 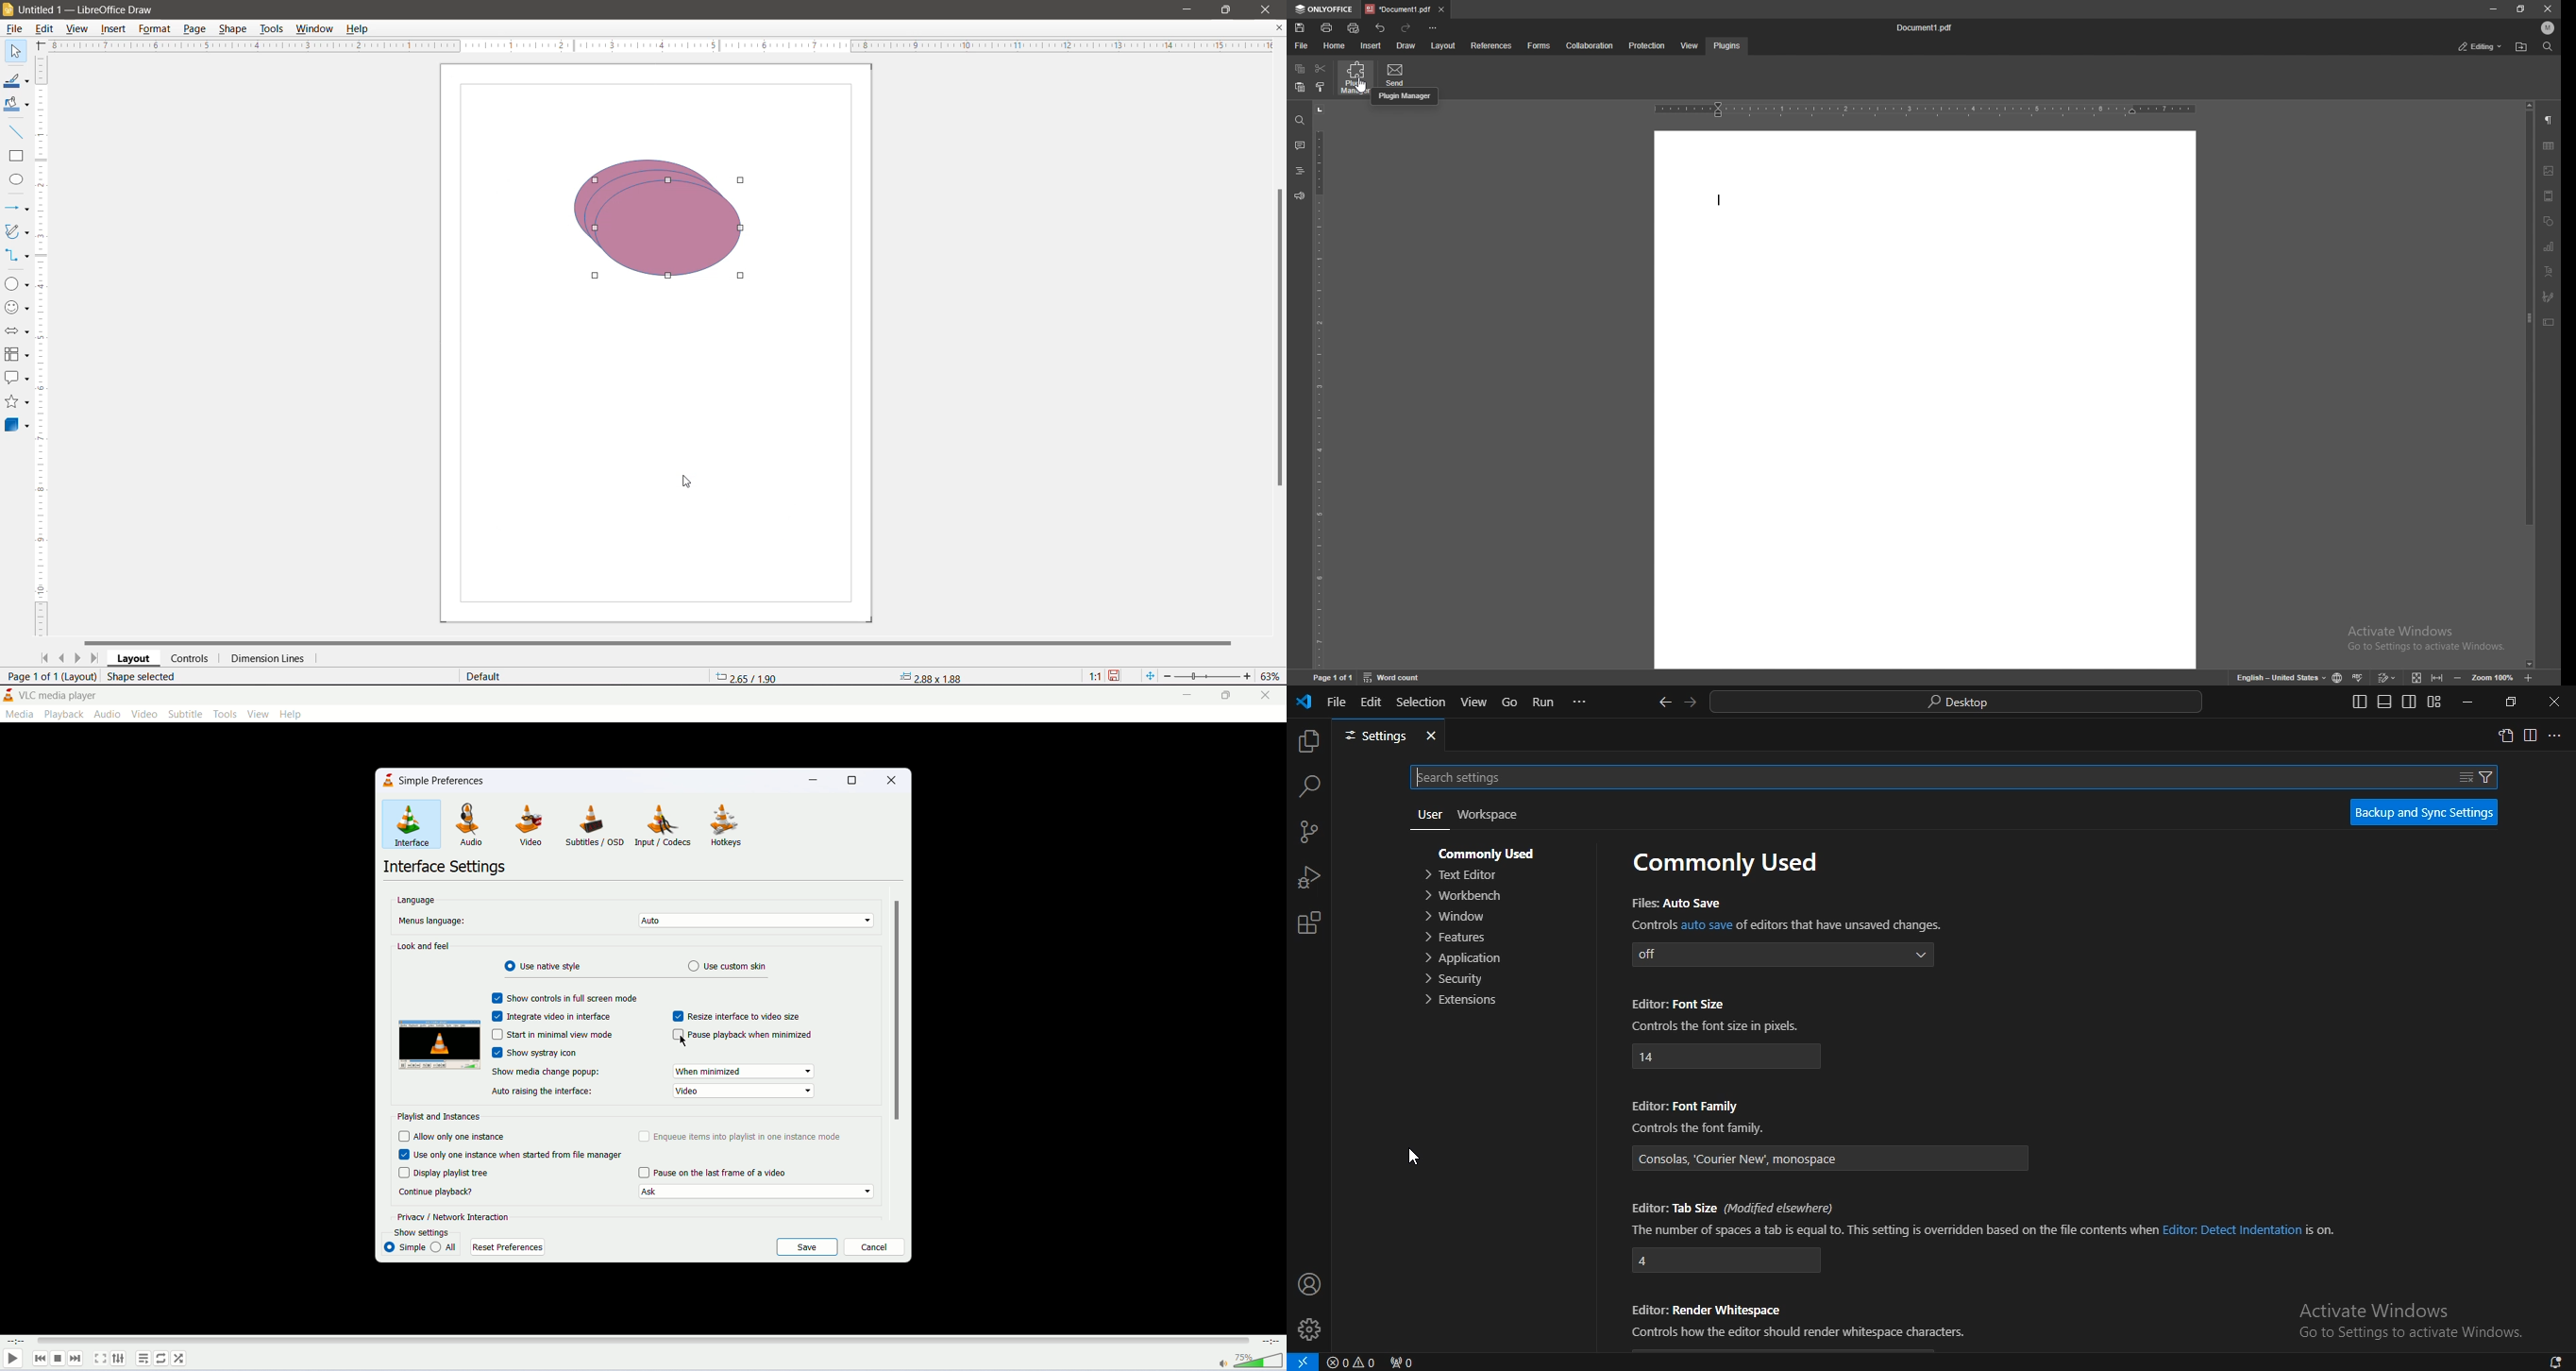 I want to click on security, so click(x=1455, y=980).